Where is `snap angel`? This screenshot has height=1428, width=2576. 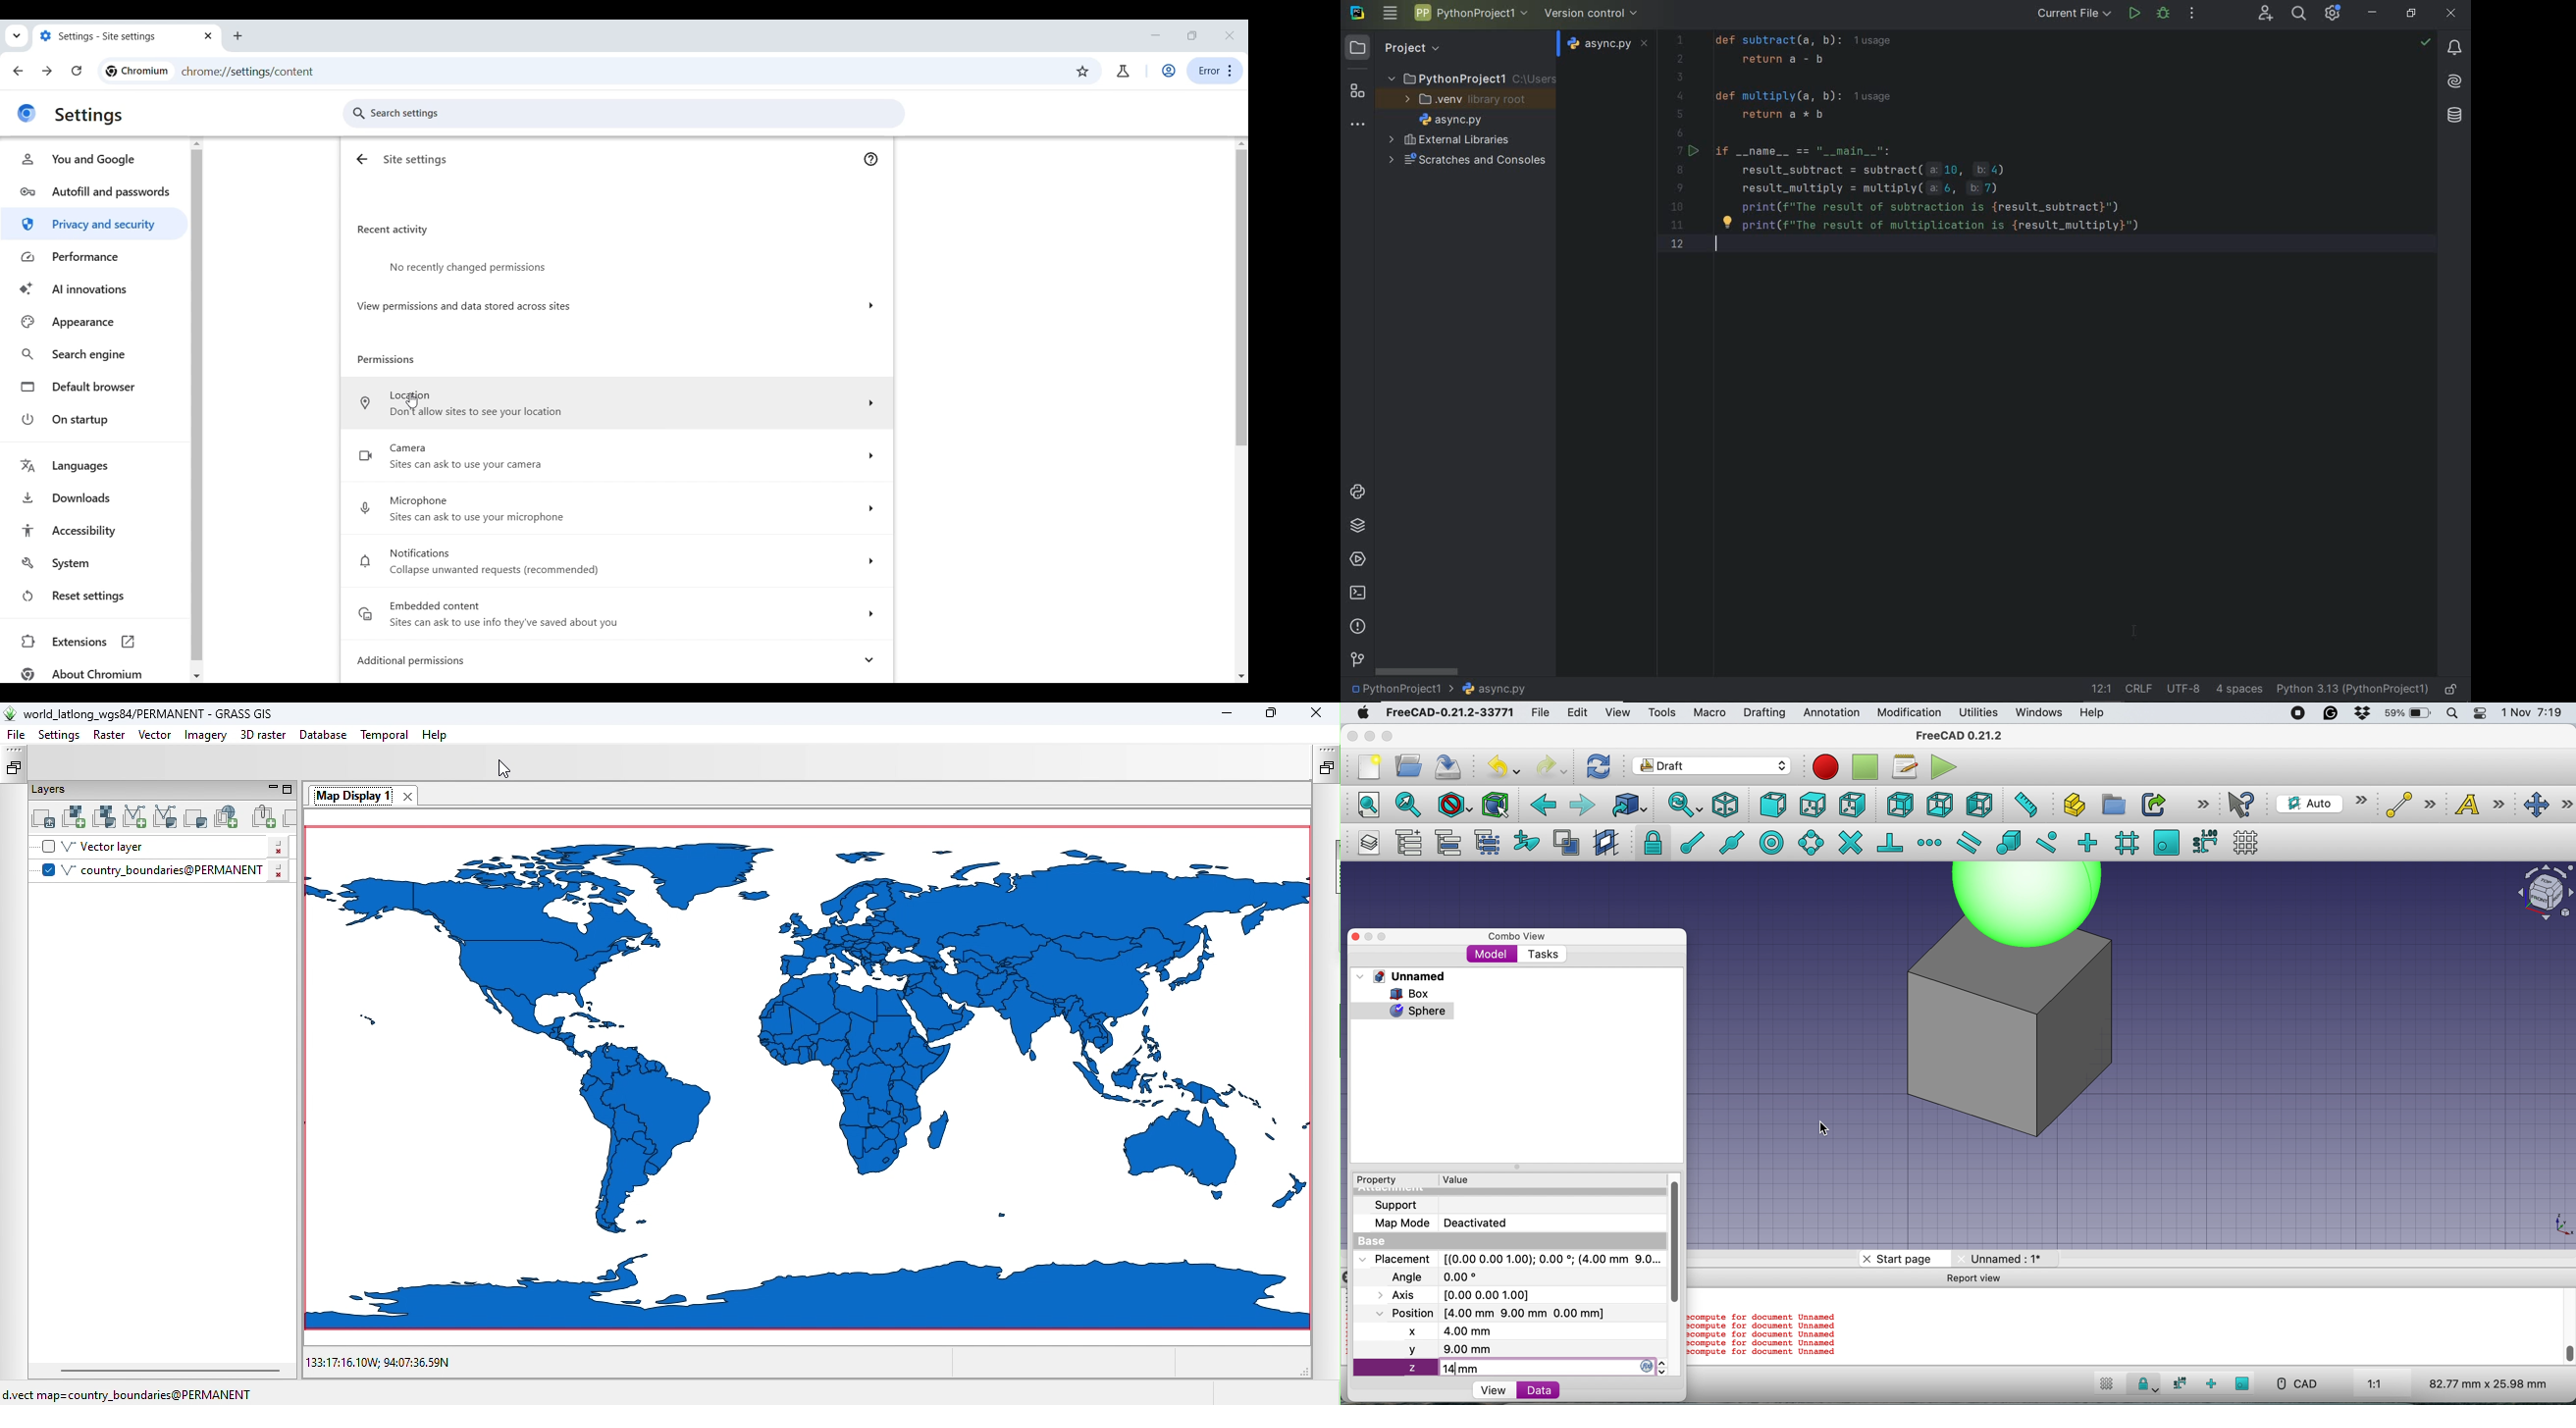 snap angel is located at coordinates (1808, 842).